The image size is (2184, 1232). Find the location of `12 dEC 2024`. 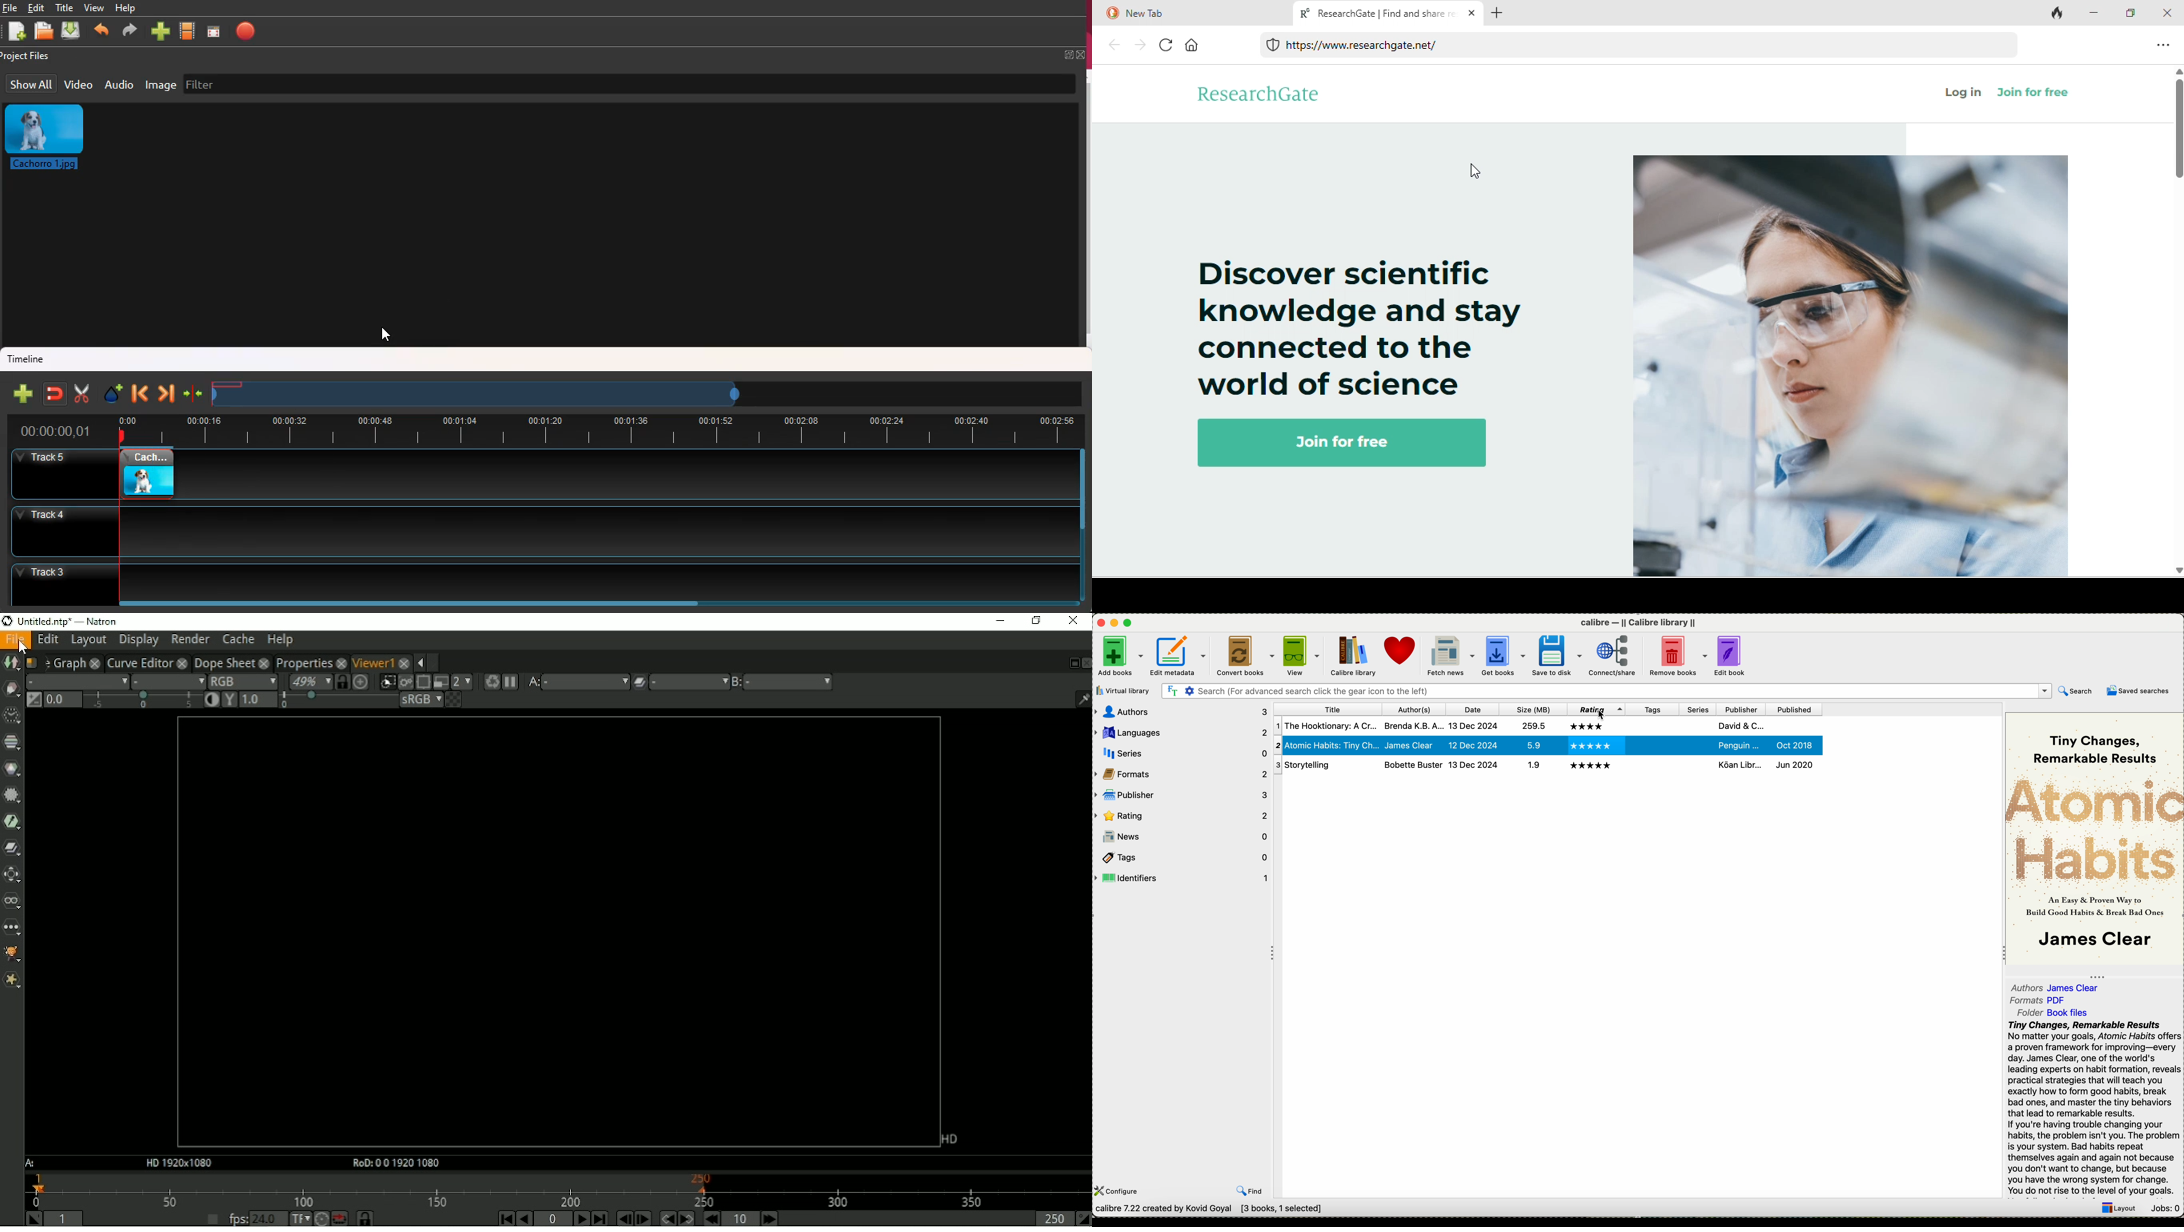

12 dEC 2024 is located at coordinates (1475, 726).